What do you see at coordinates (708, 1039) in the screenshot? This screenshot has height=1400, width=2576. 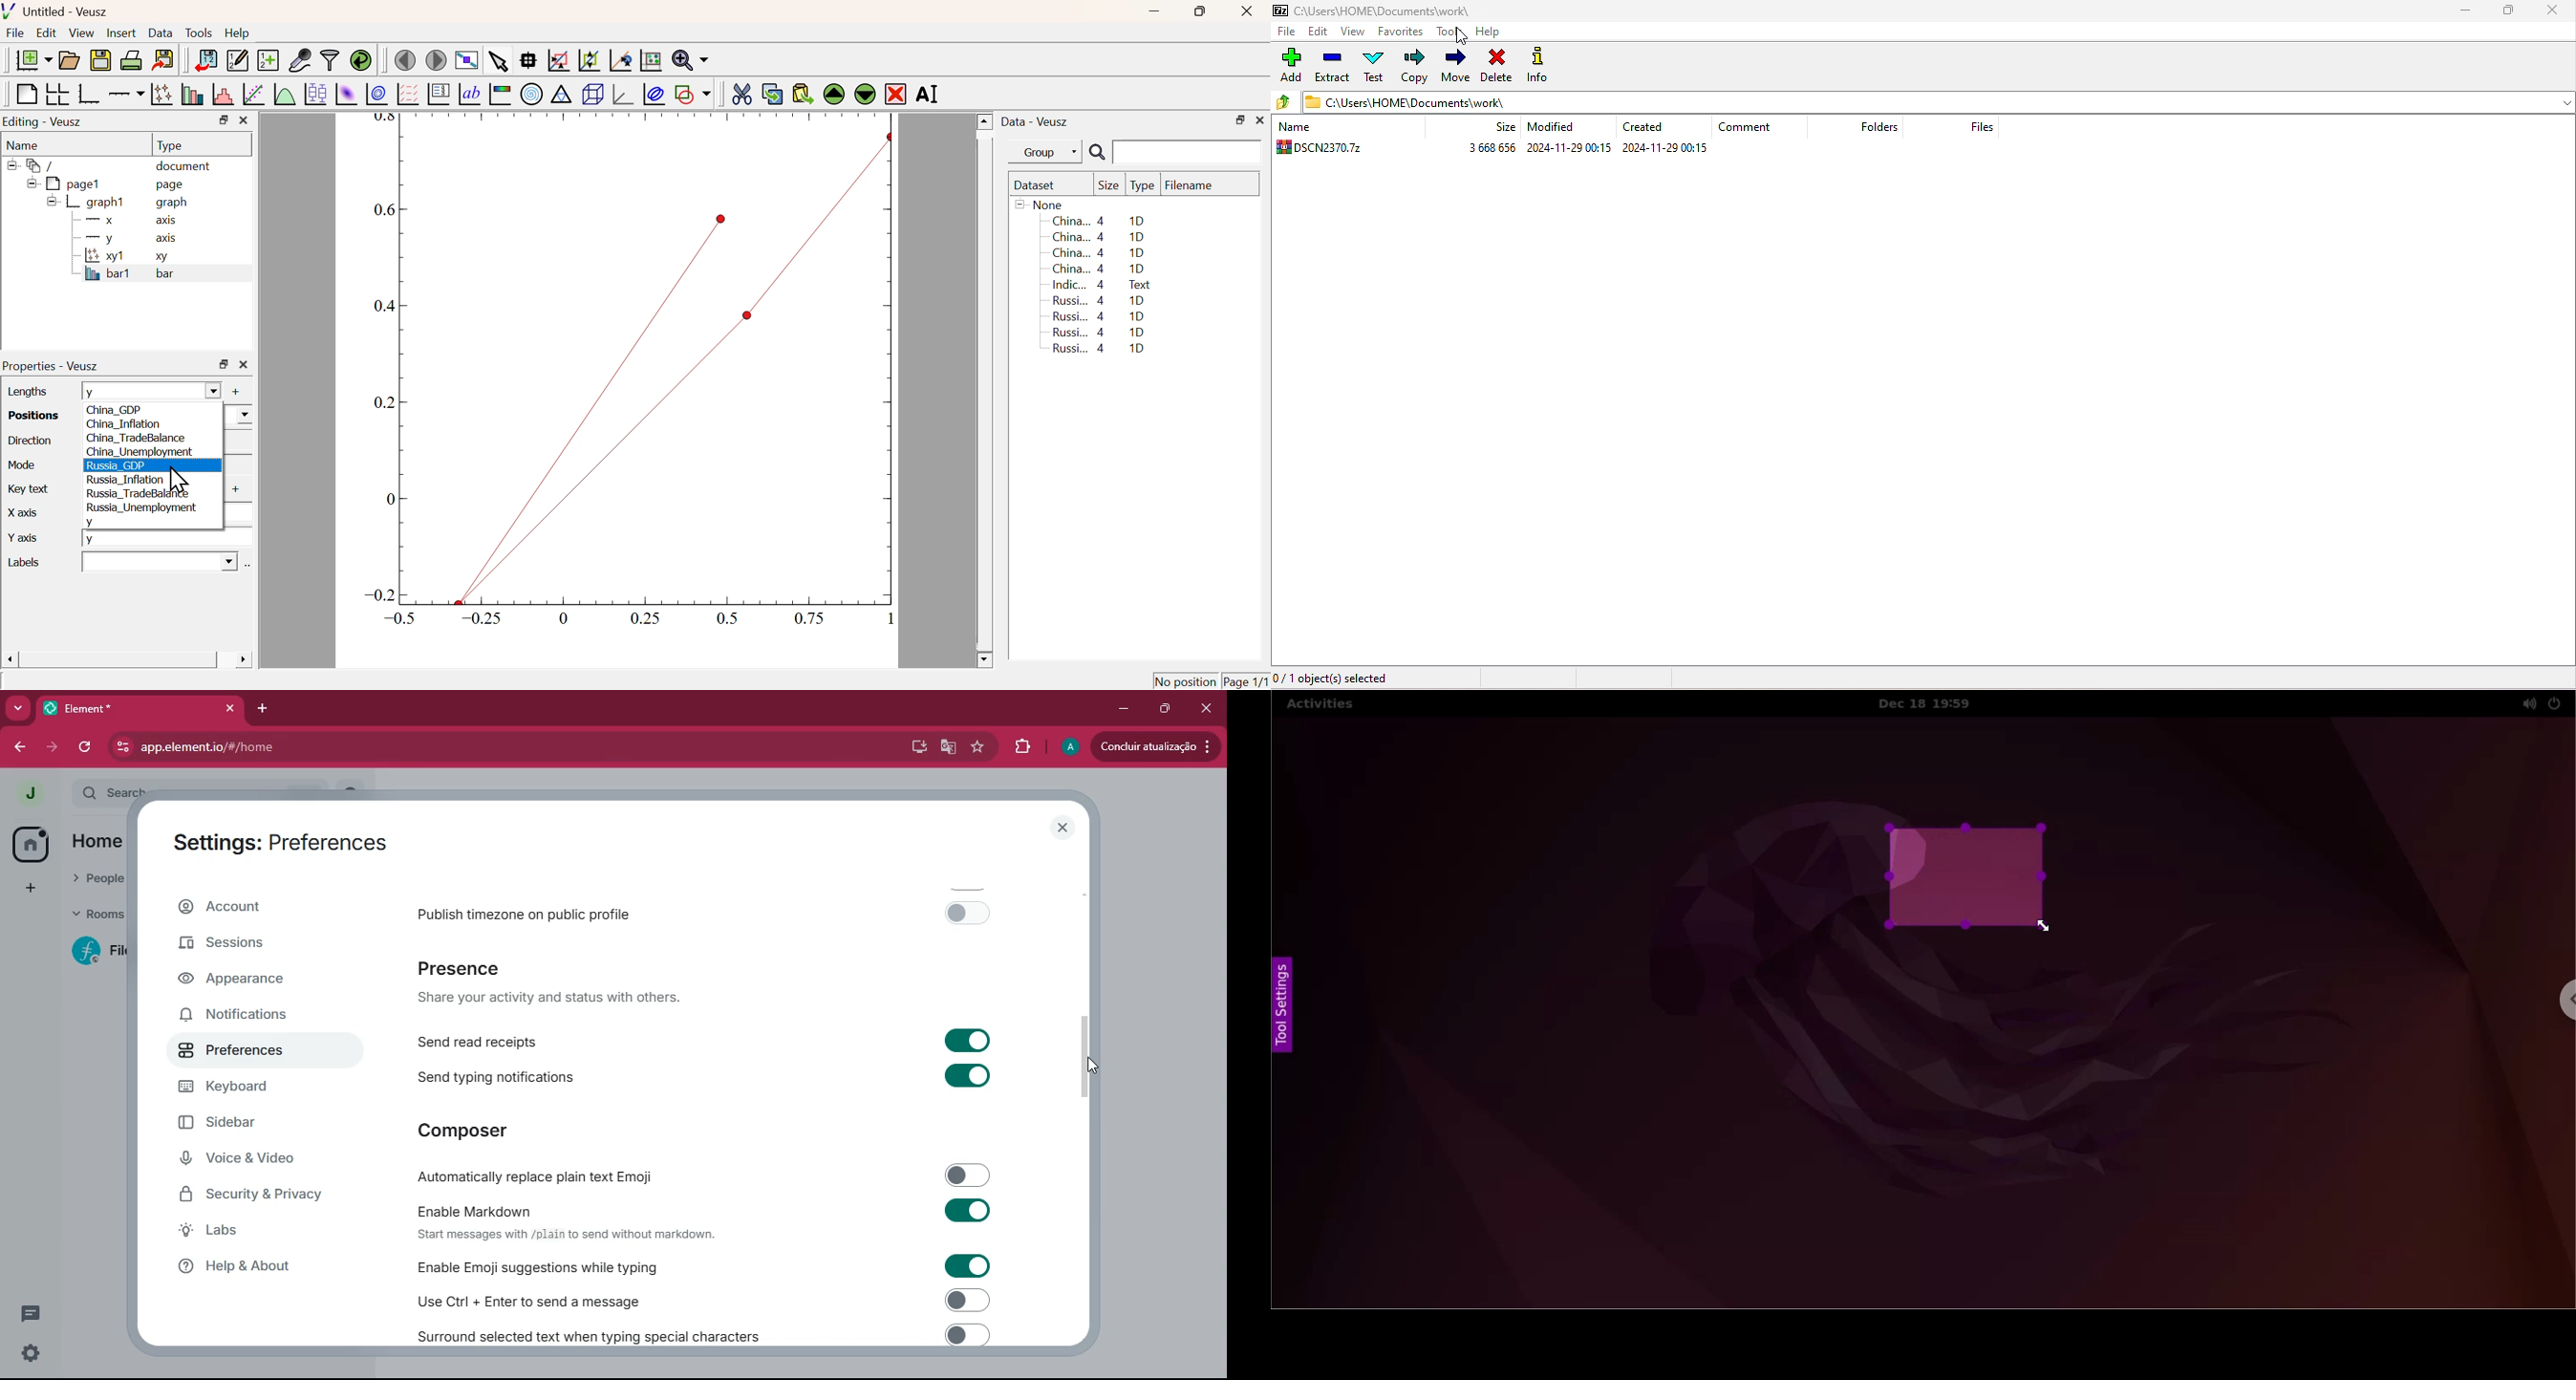 I see `send receipts` at bounding box center [708, 1039].